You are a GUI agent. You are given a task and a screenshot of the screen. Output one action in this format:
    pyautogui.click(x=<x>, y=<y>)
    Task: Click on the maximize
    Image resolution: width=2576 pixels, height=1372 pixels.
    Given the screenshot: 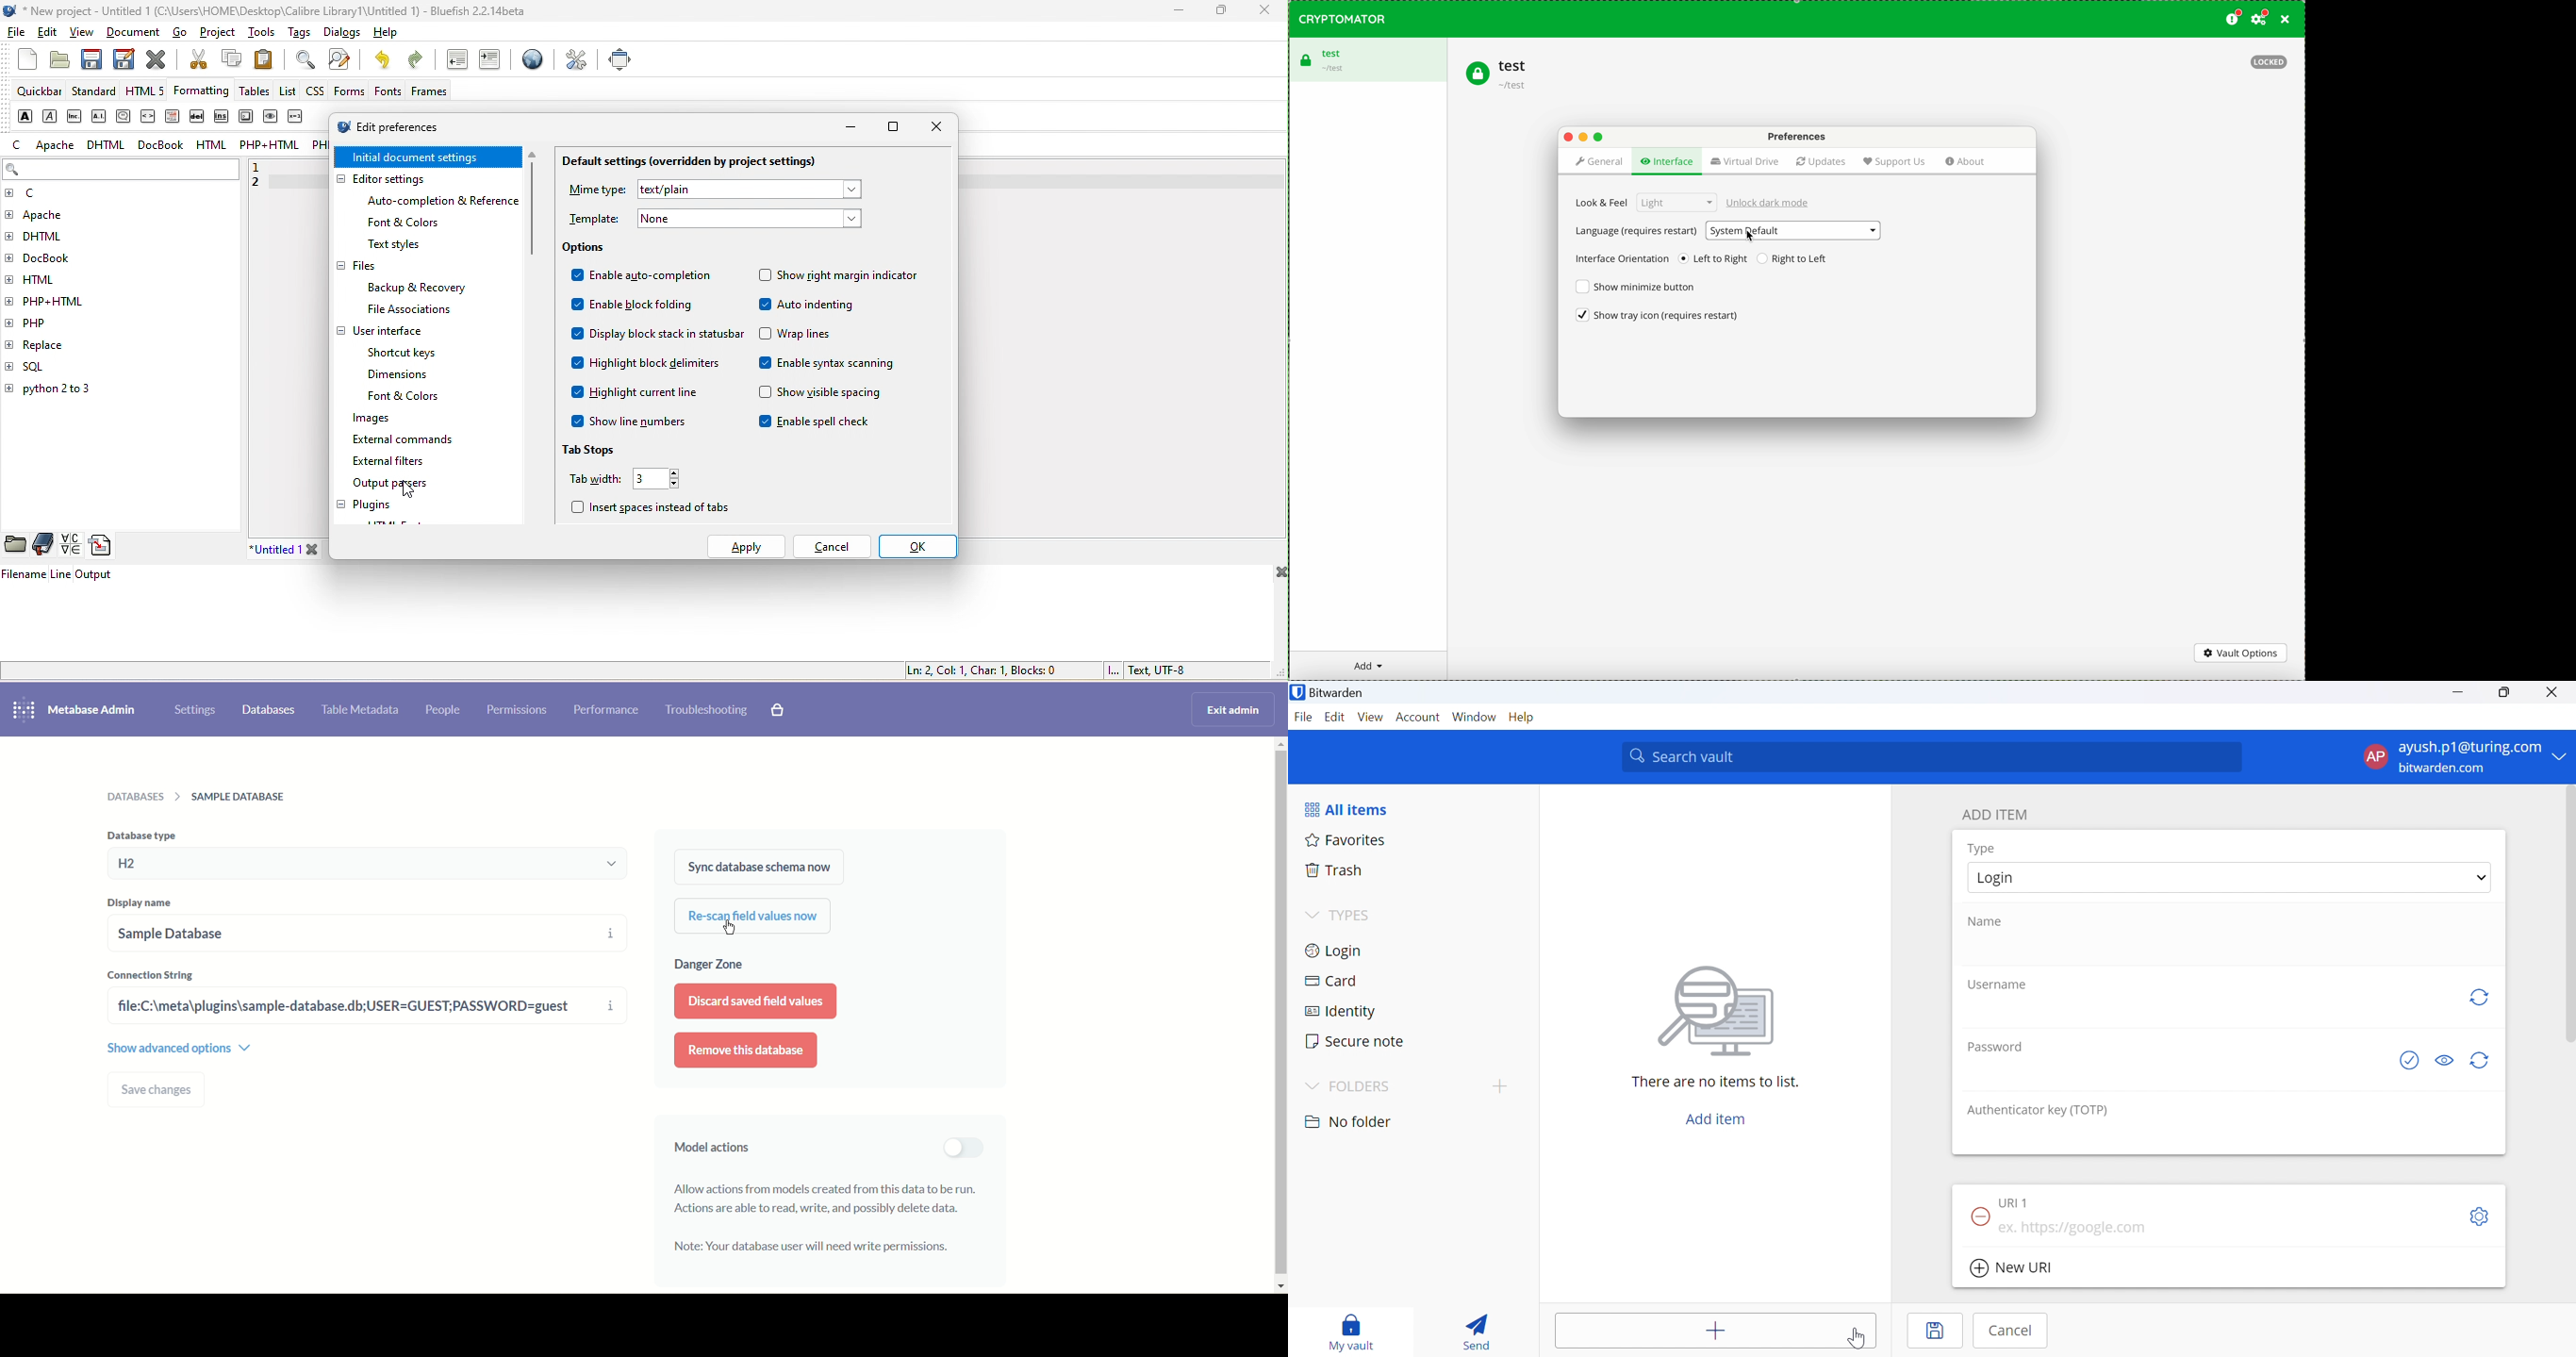 What is the action you would take?
    pyautogui.click(x=894, y=129)
    